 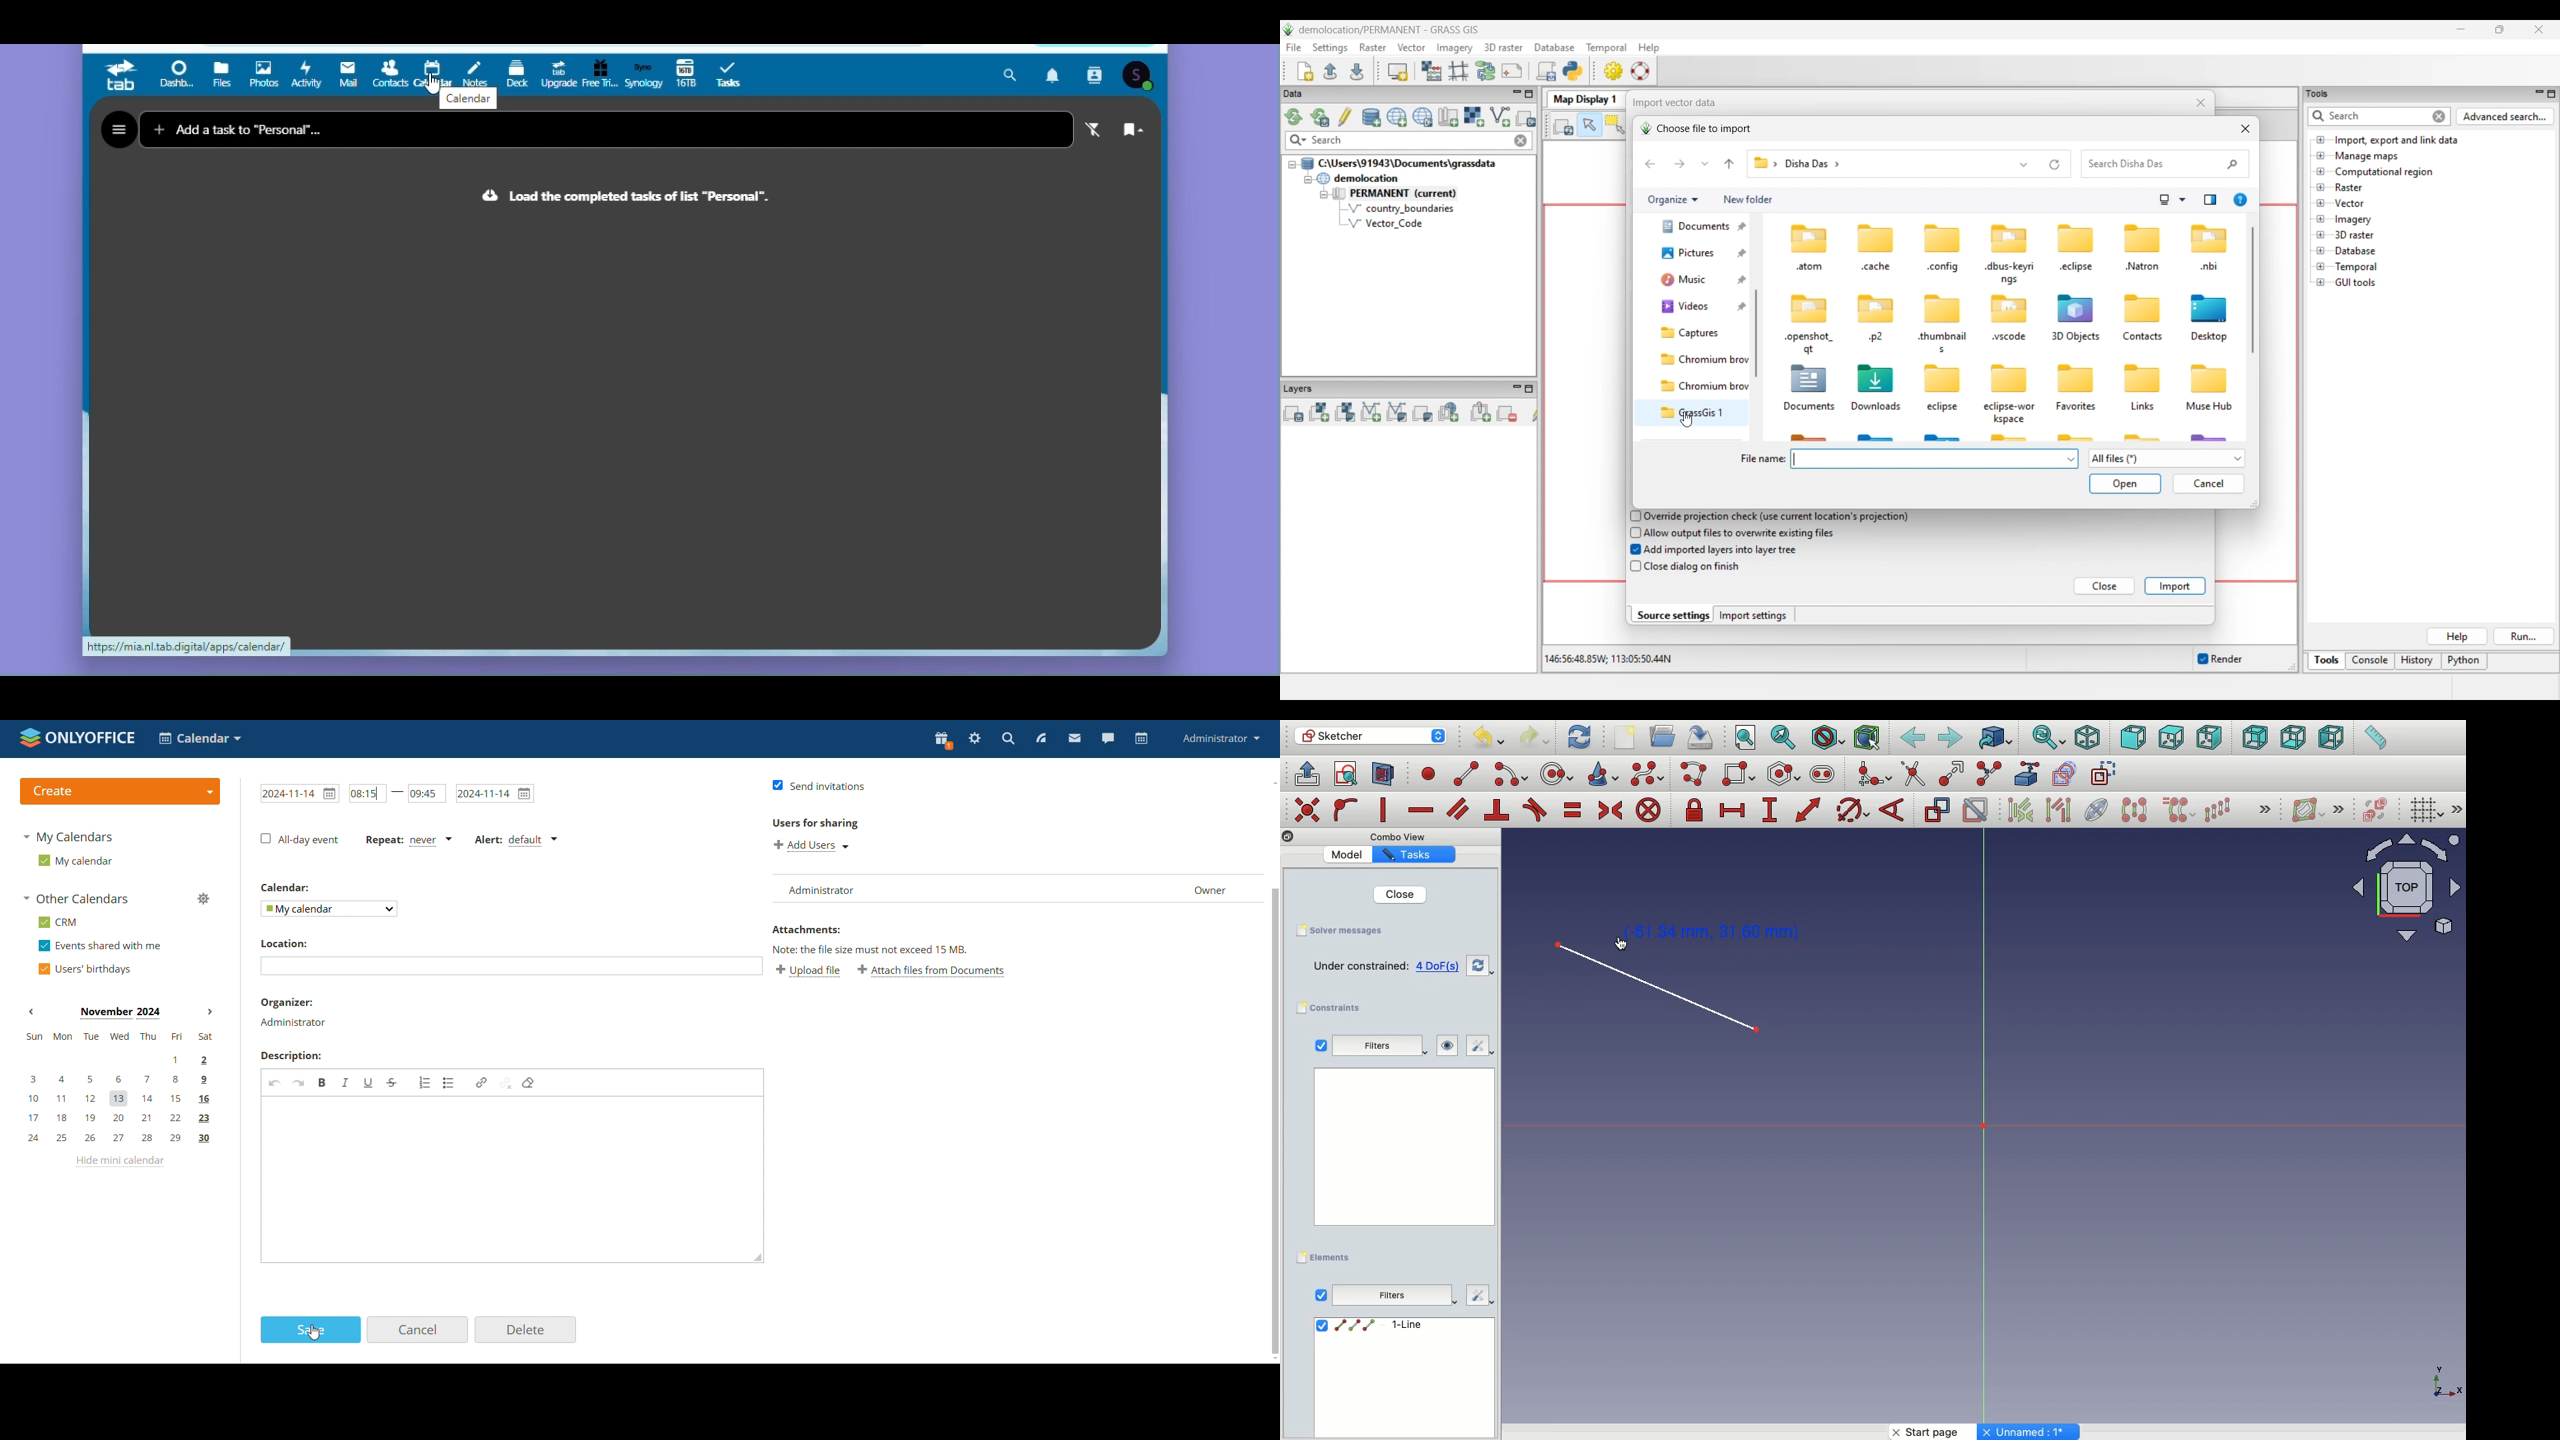 What do you see at coordinates (1138, 76) in the screenshot?
I see `Account icon` at bounding box center [1138, 76].